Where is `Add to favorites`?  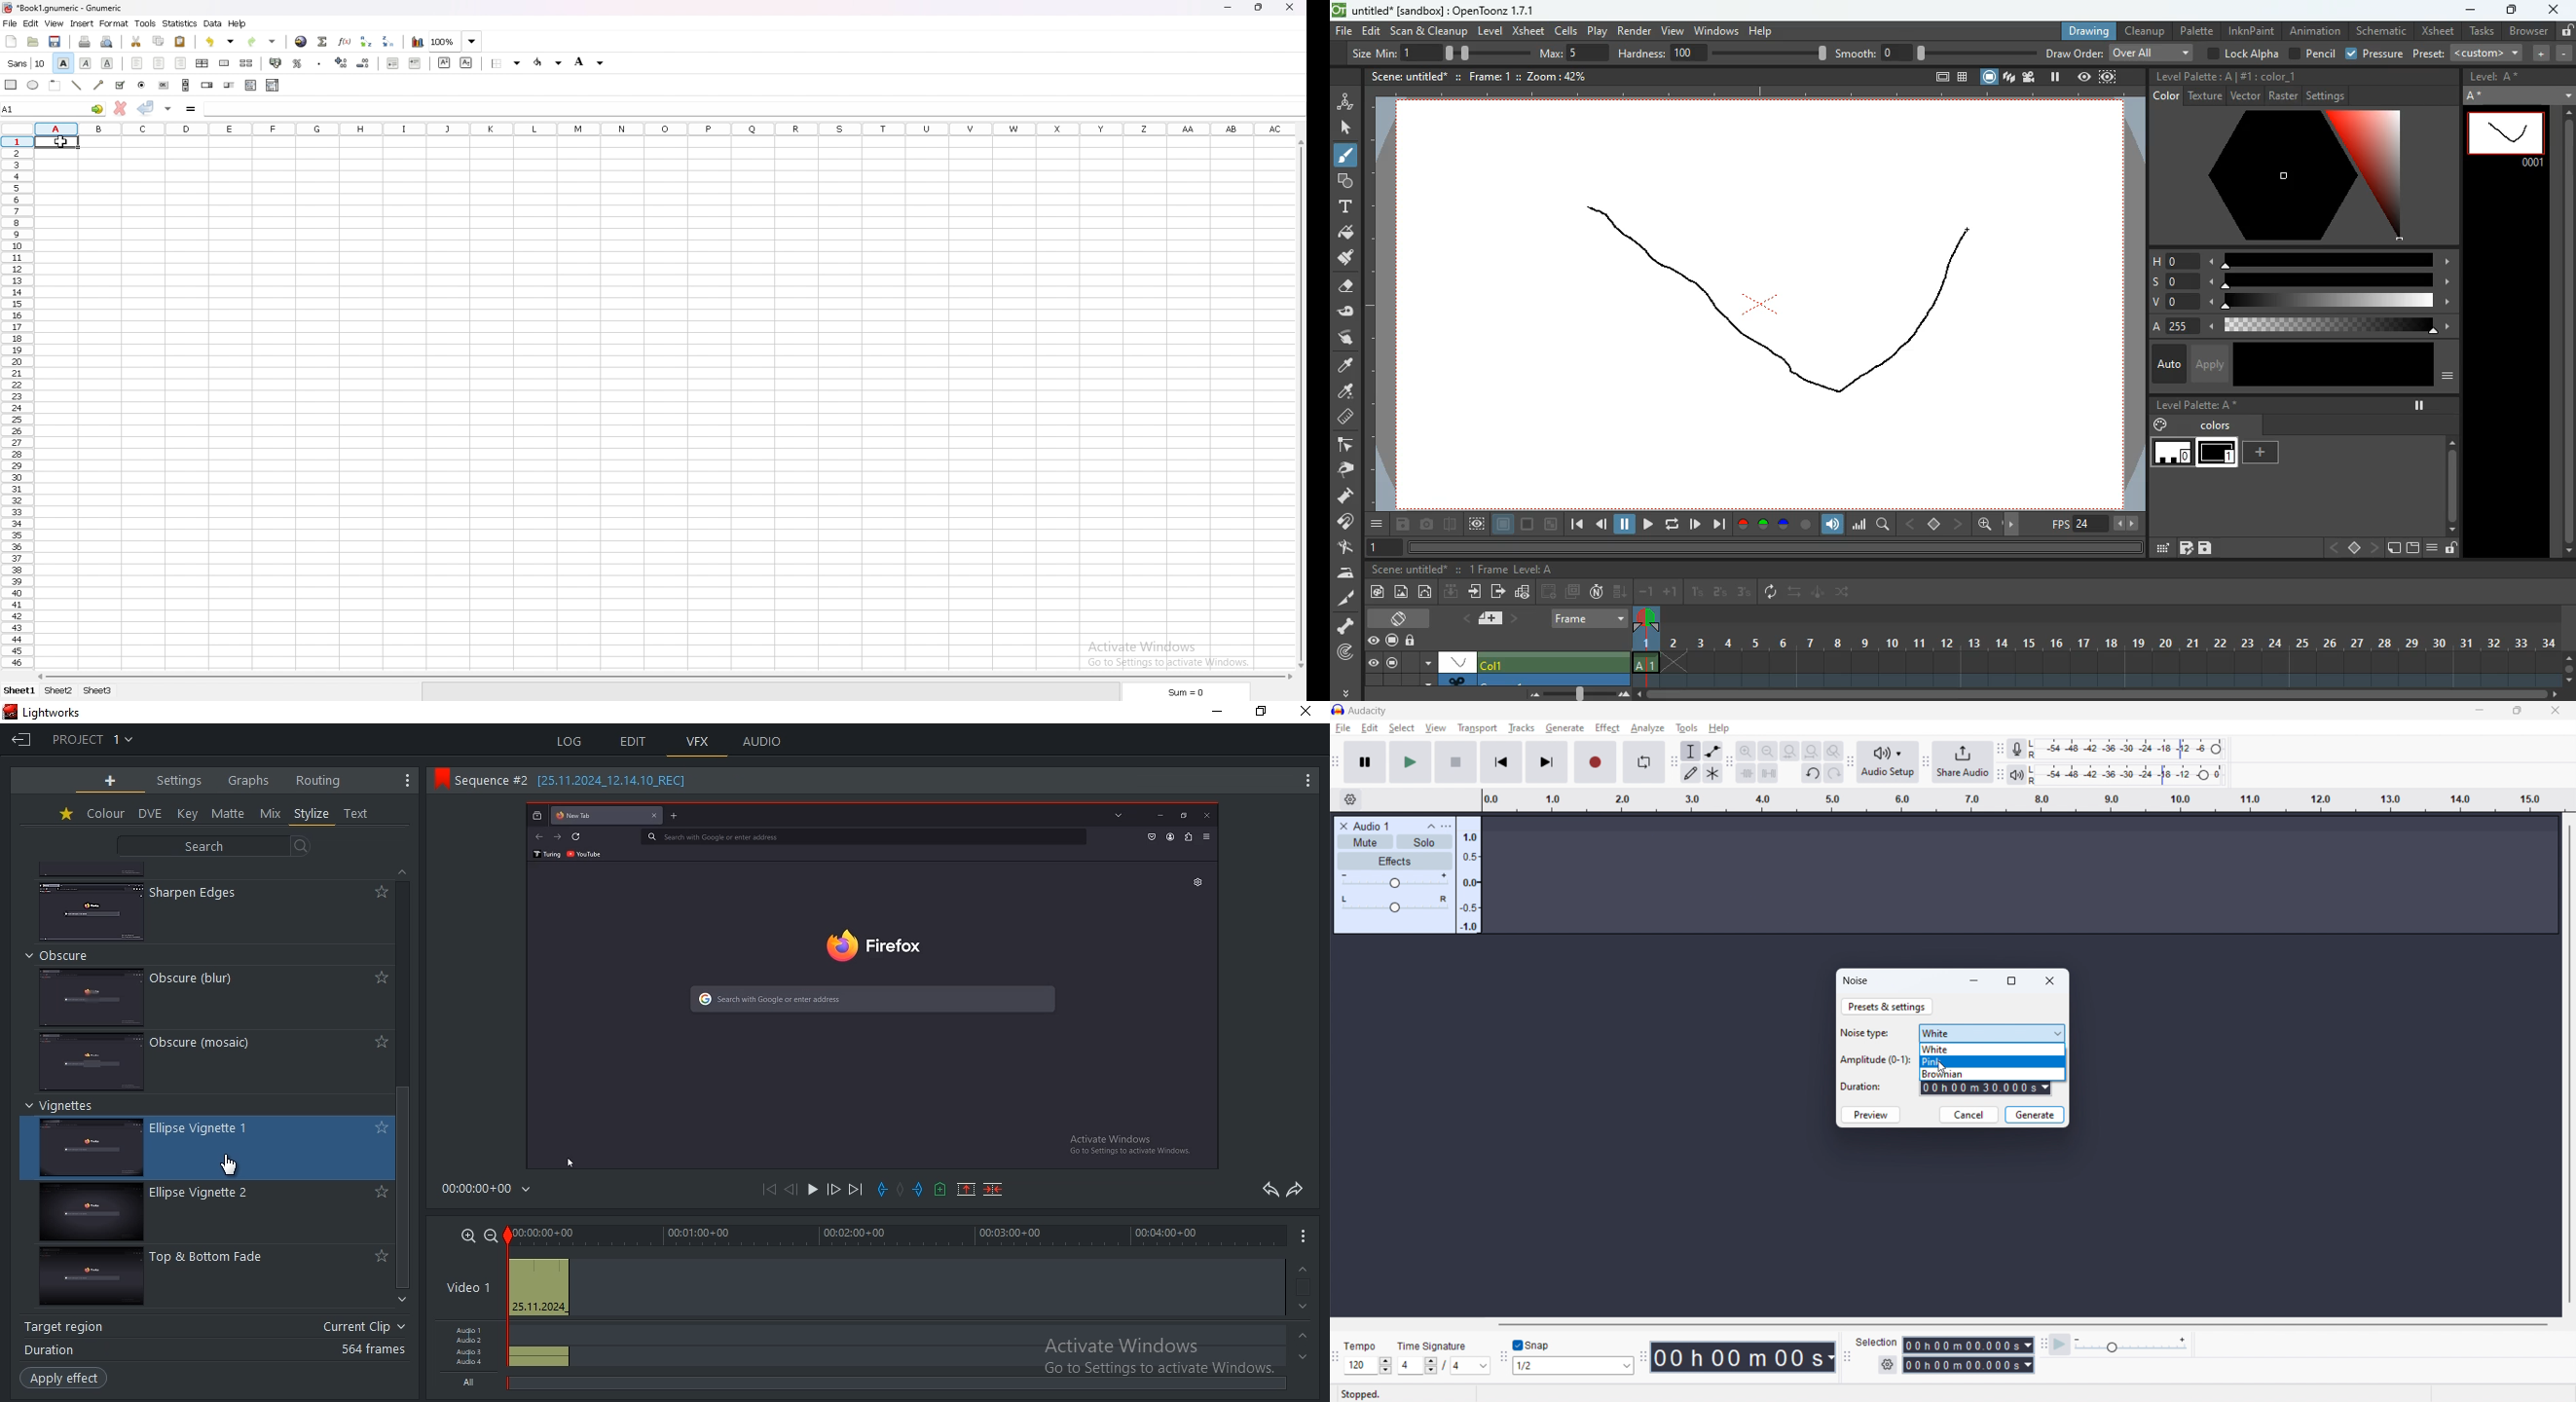 Add to favorites is located at coordinates (378, 978).